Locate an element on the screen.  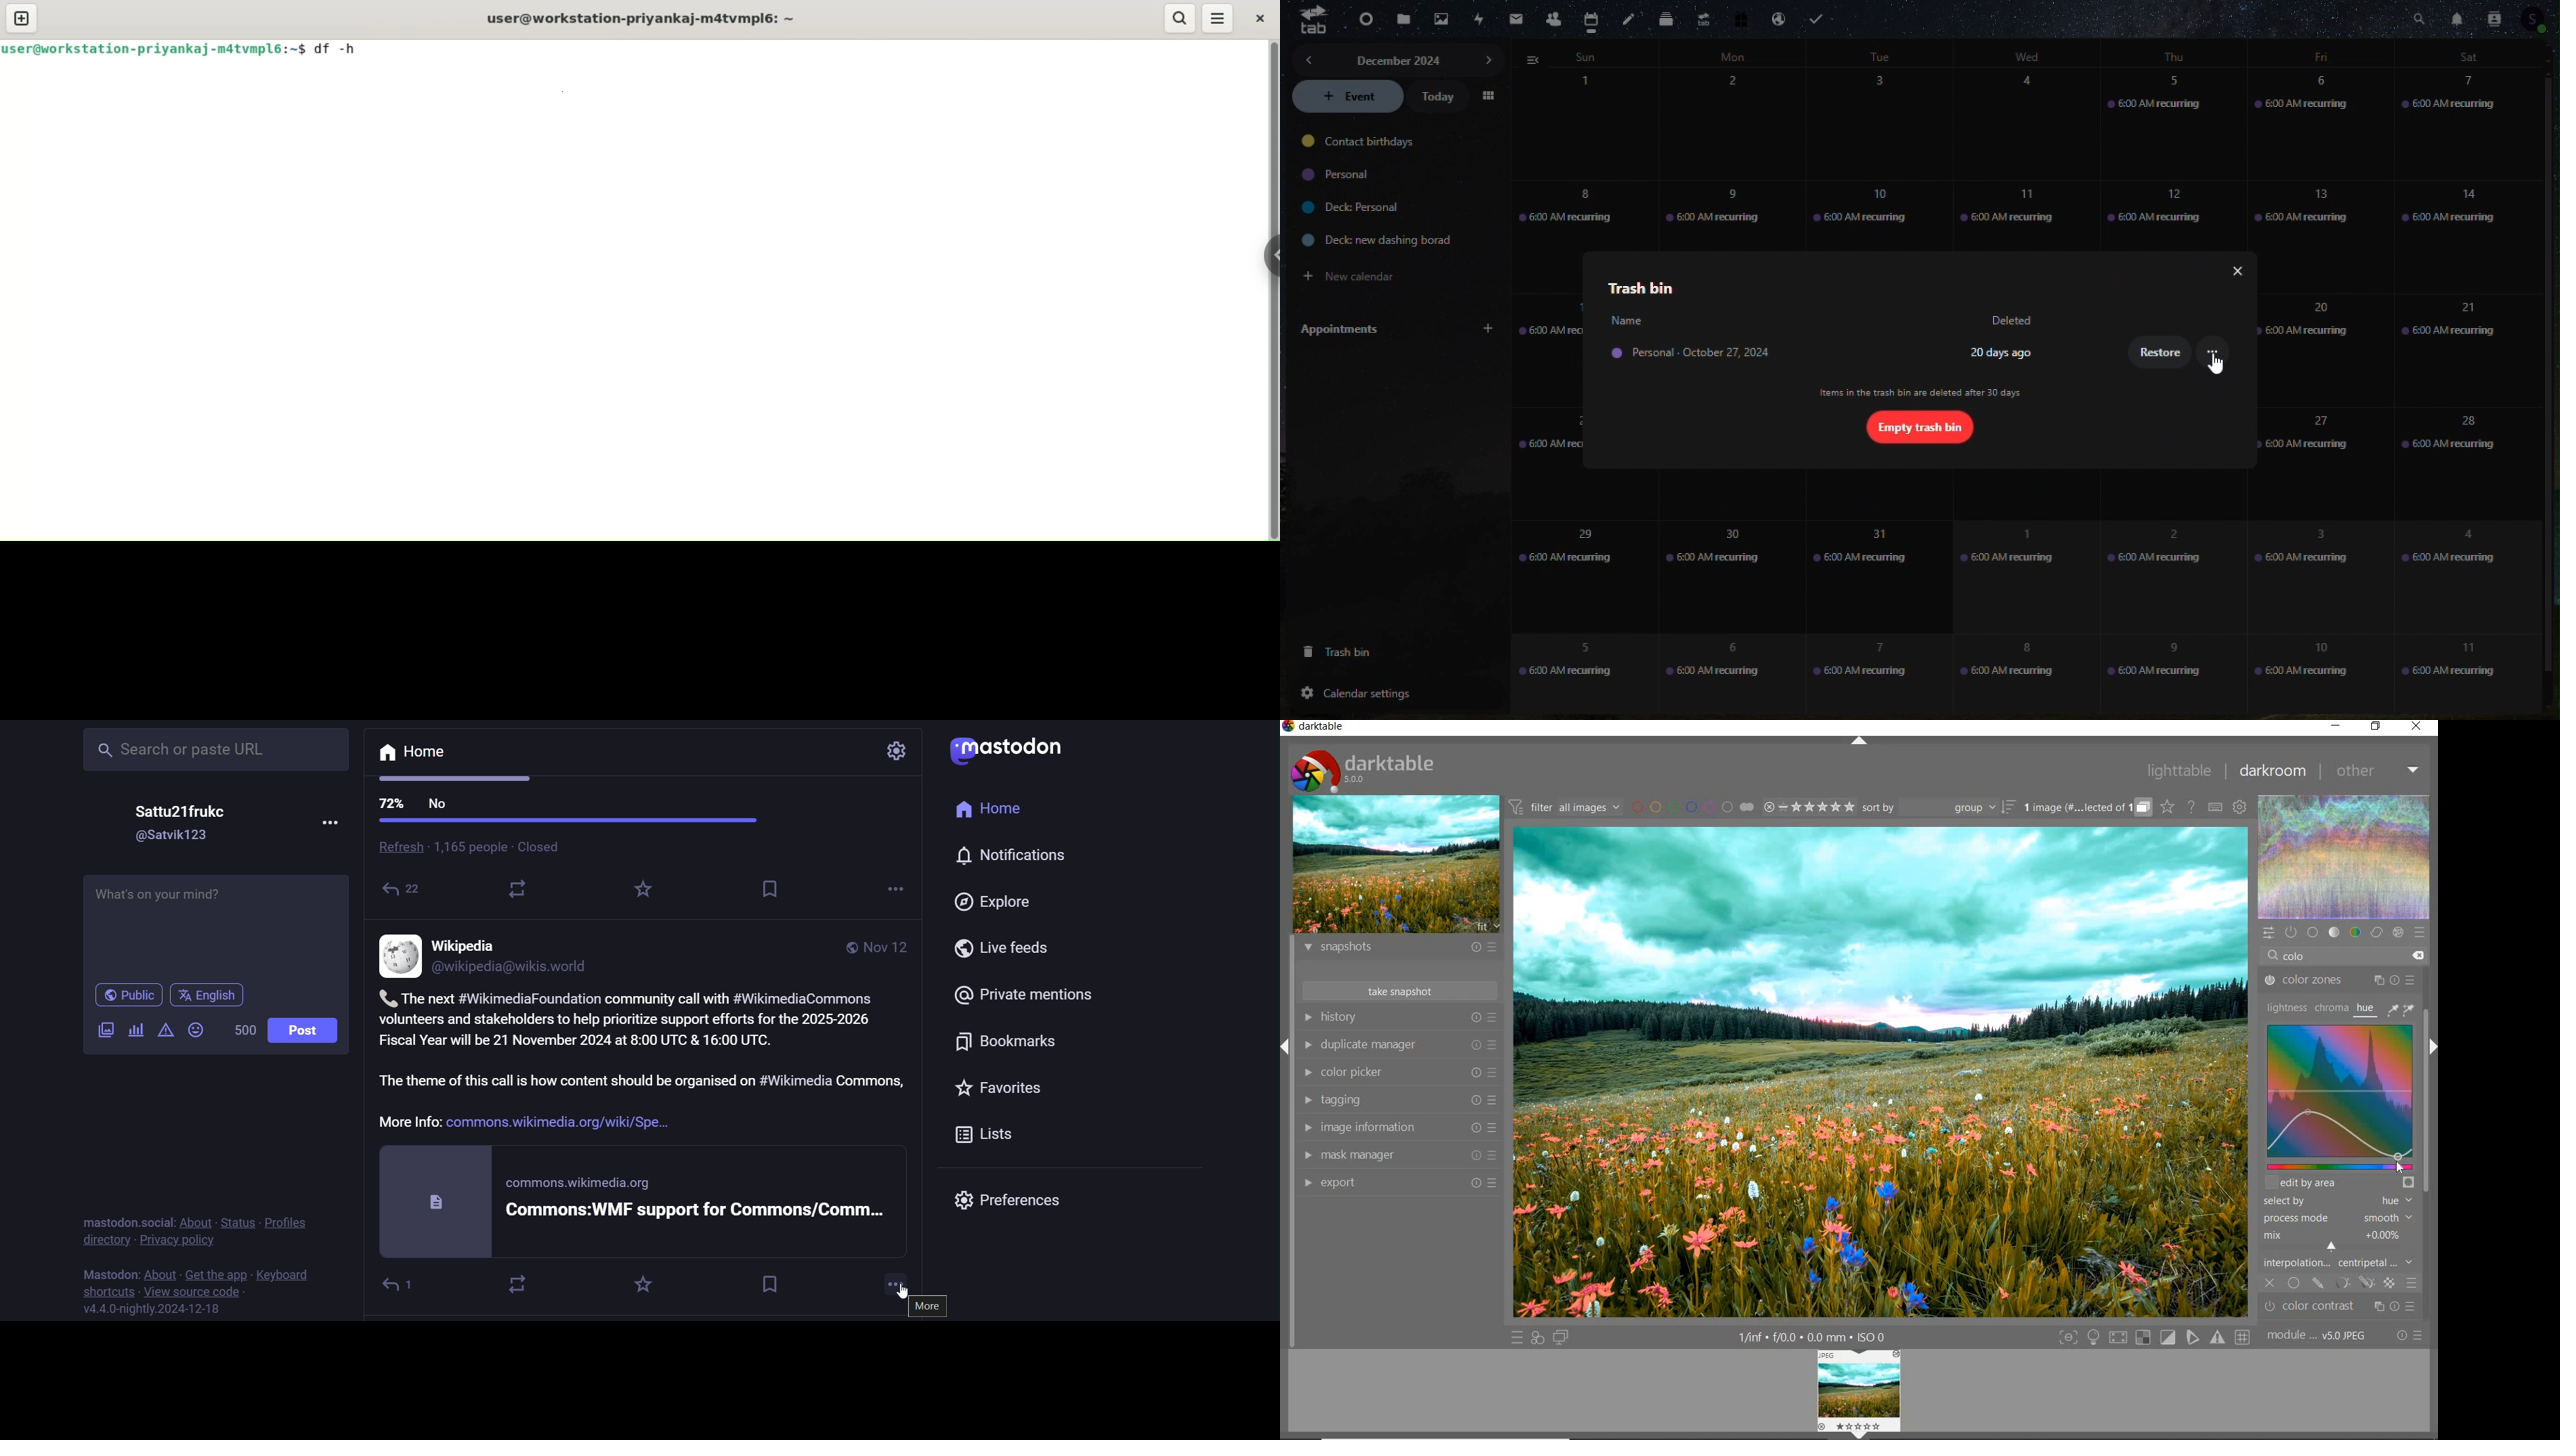
20 is located at coordinates (2307, 348).